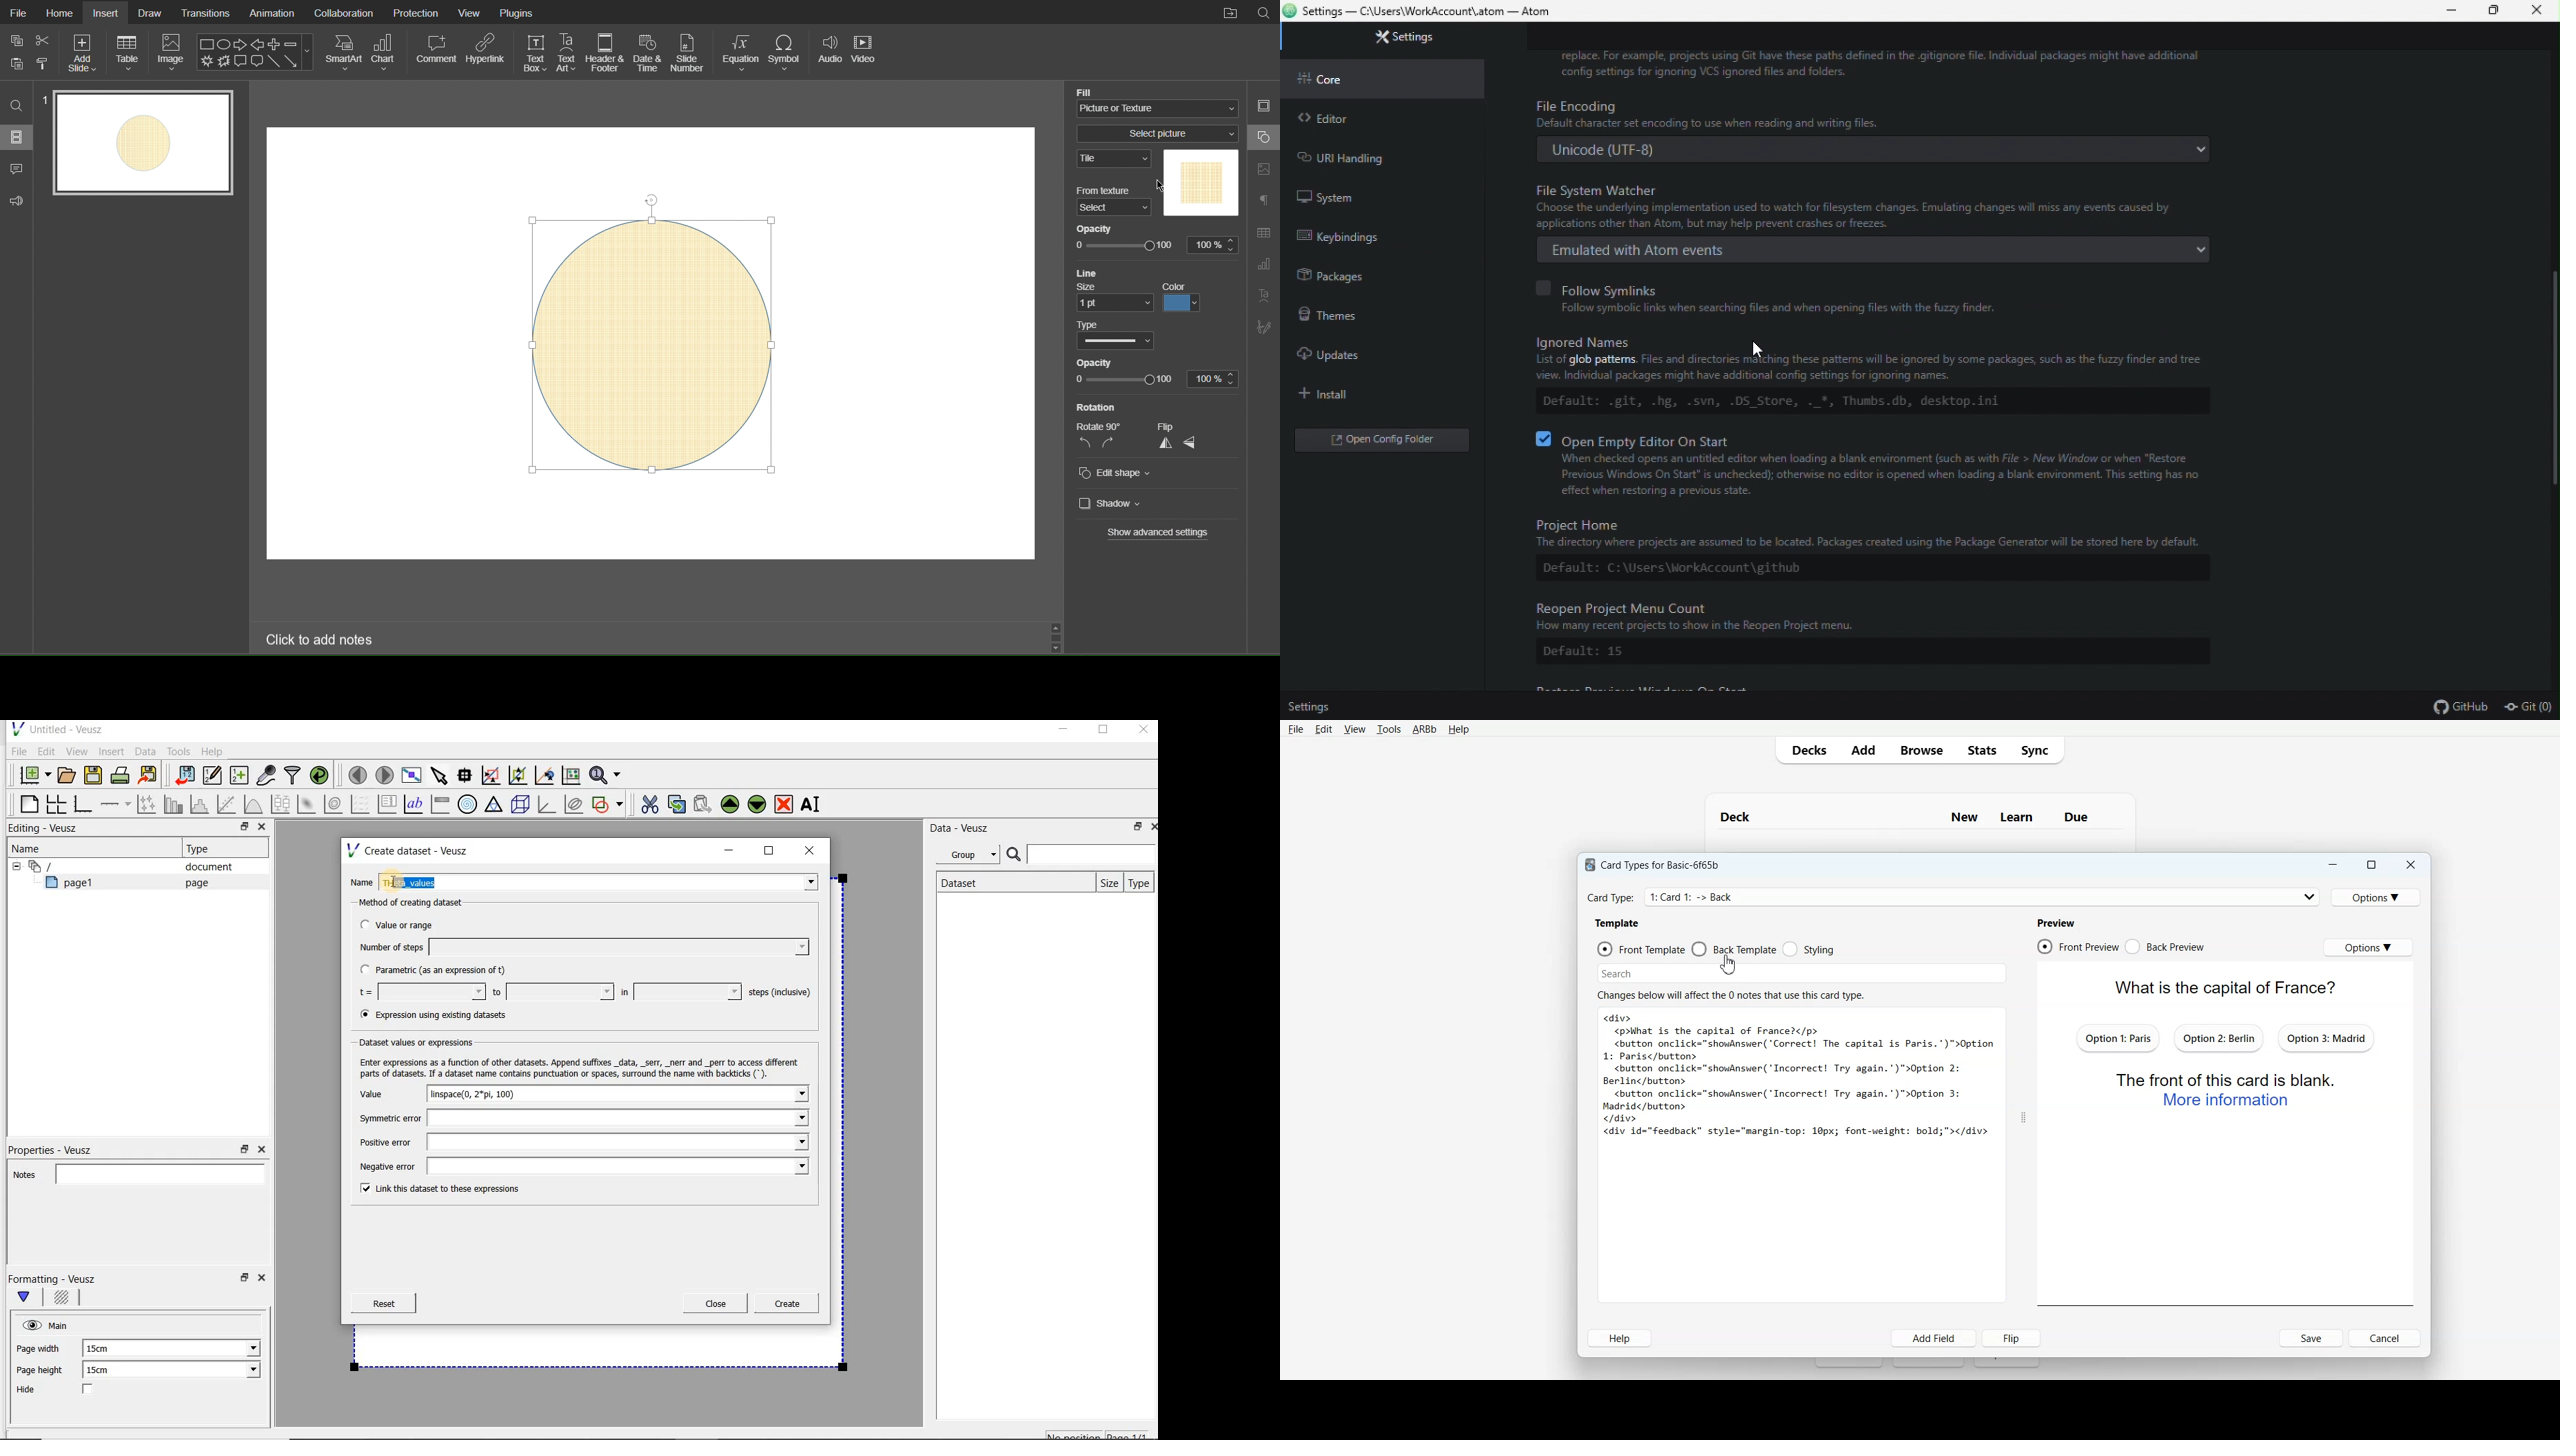  What do you see at coordinates (2373, 864) in the screenshot?
I see `Maximize` at bounding box center [2373, 864].